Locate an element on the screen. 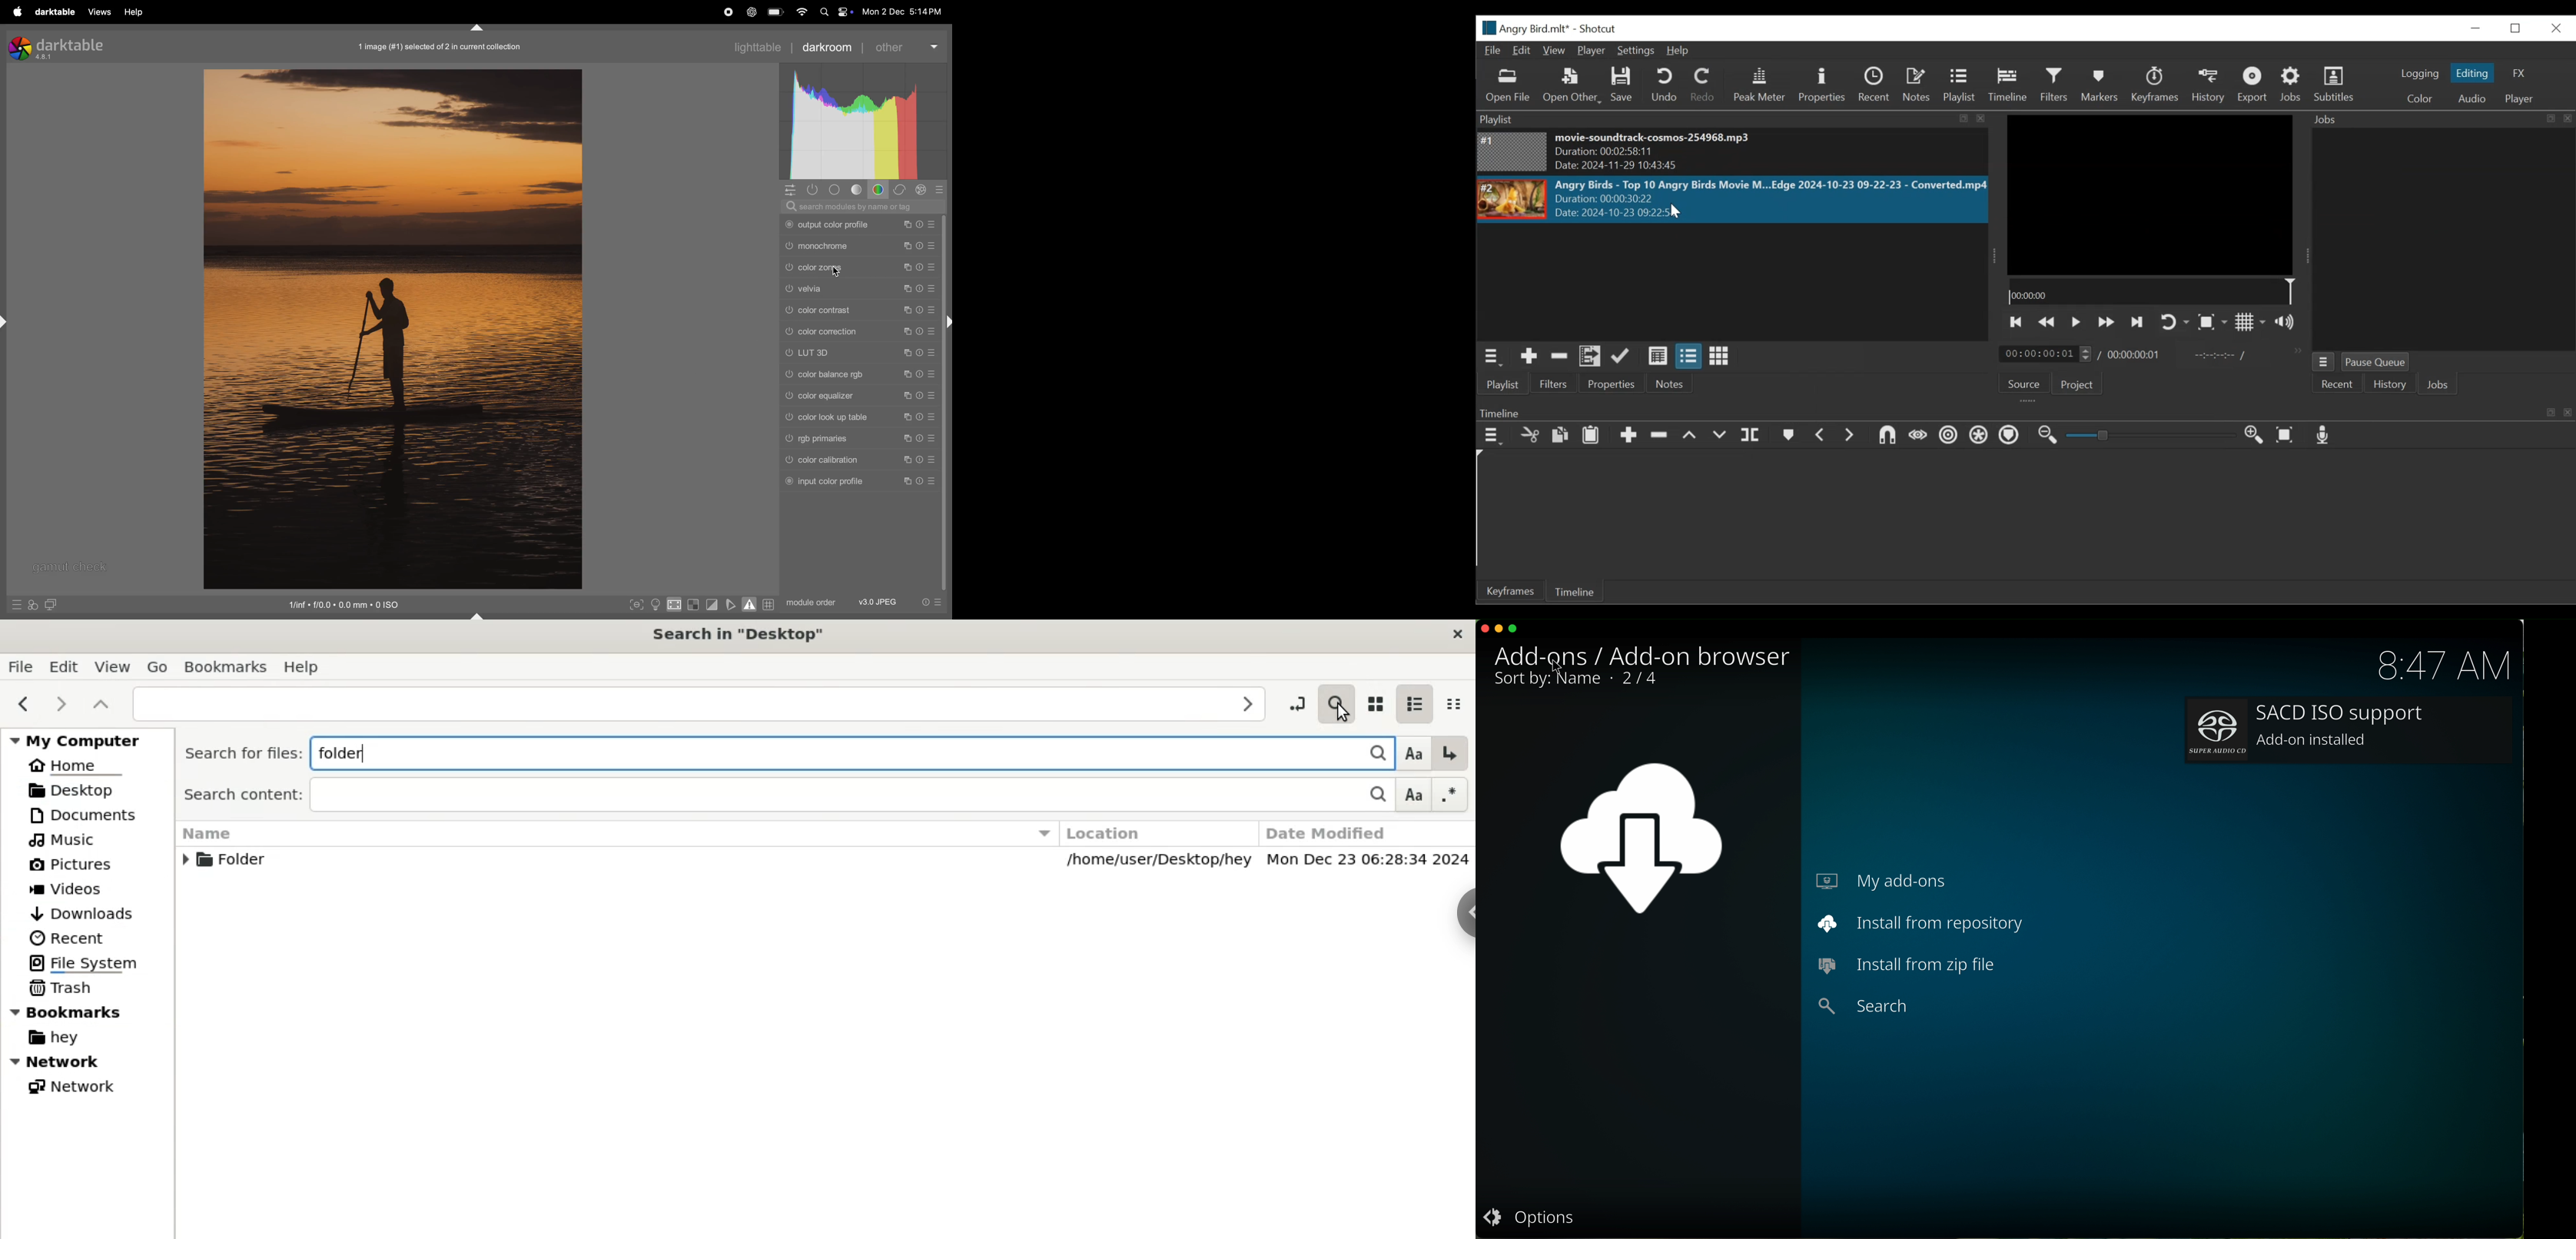  copy is located at coordinates (907, 247).